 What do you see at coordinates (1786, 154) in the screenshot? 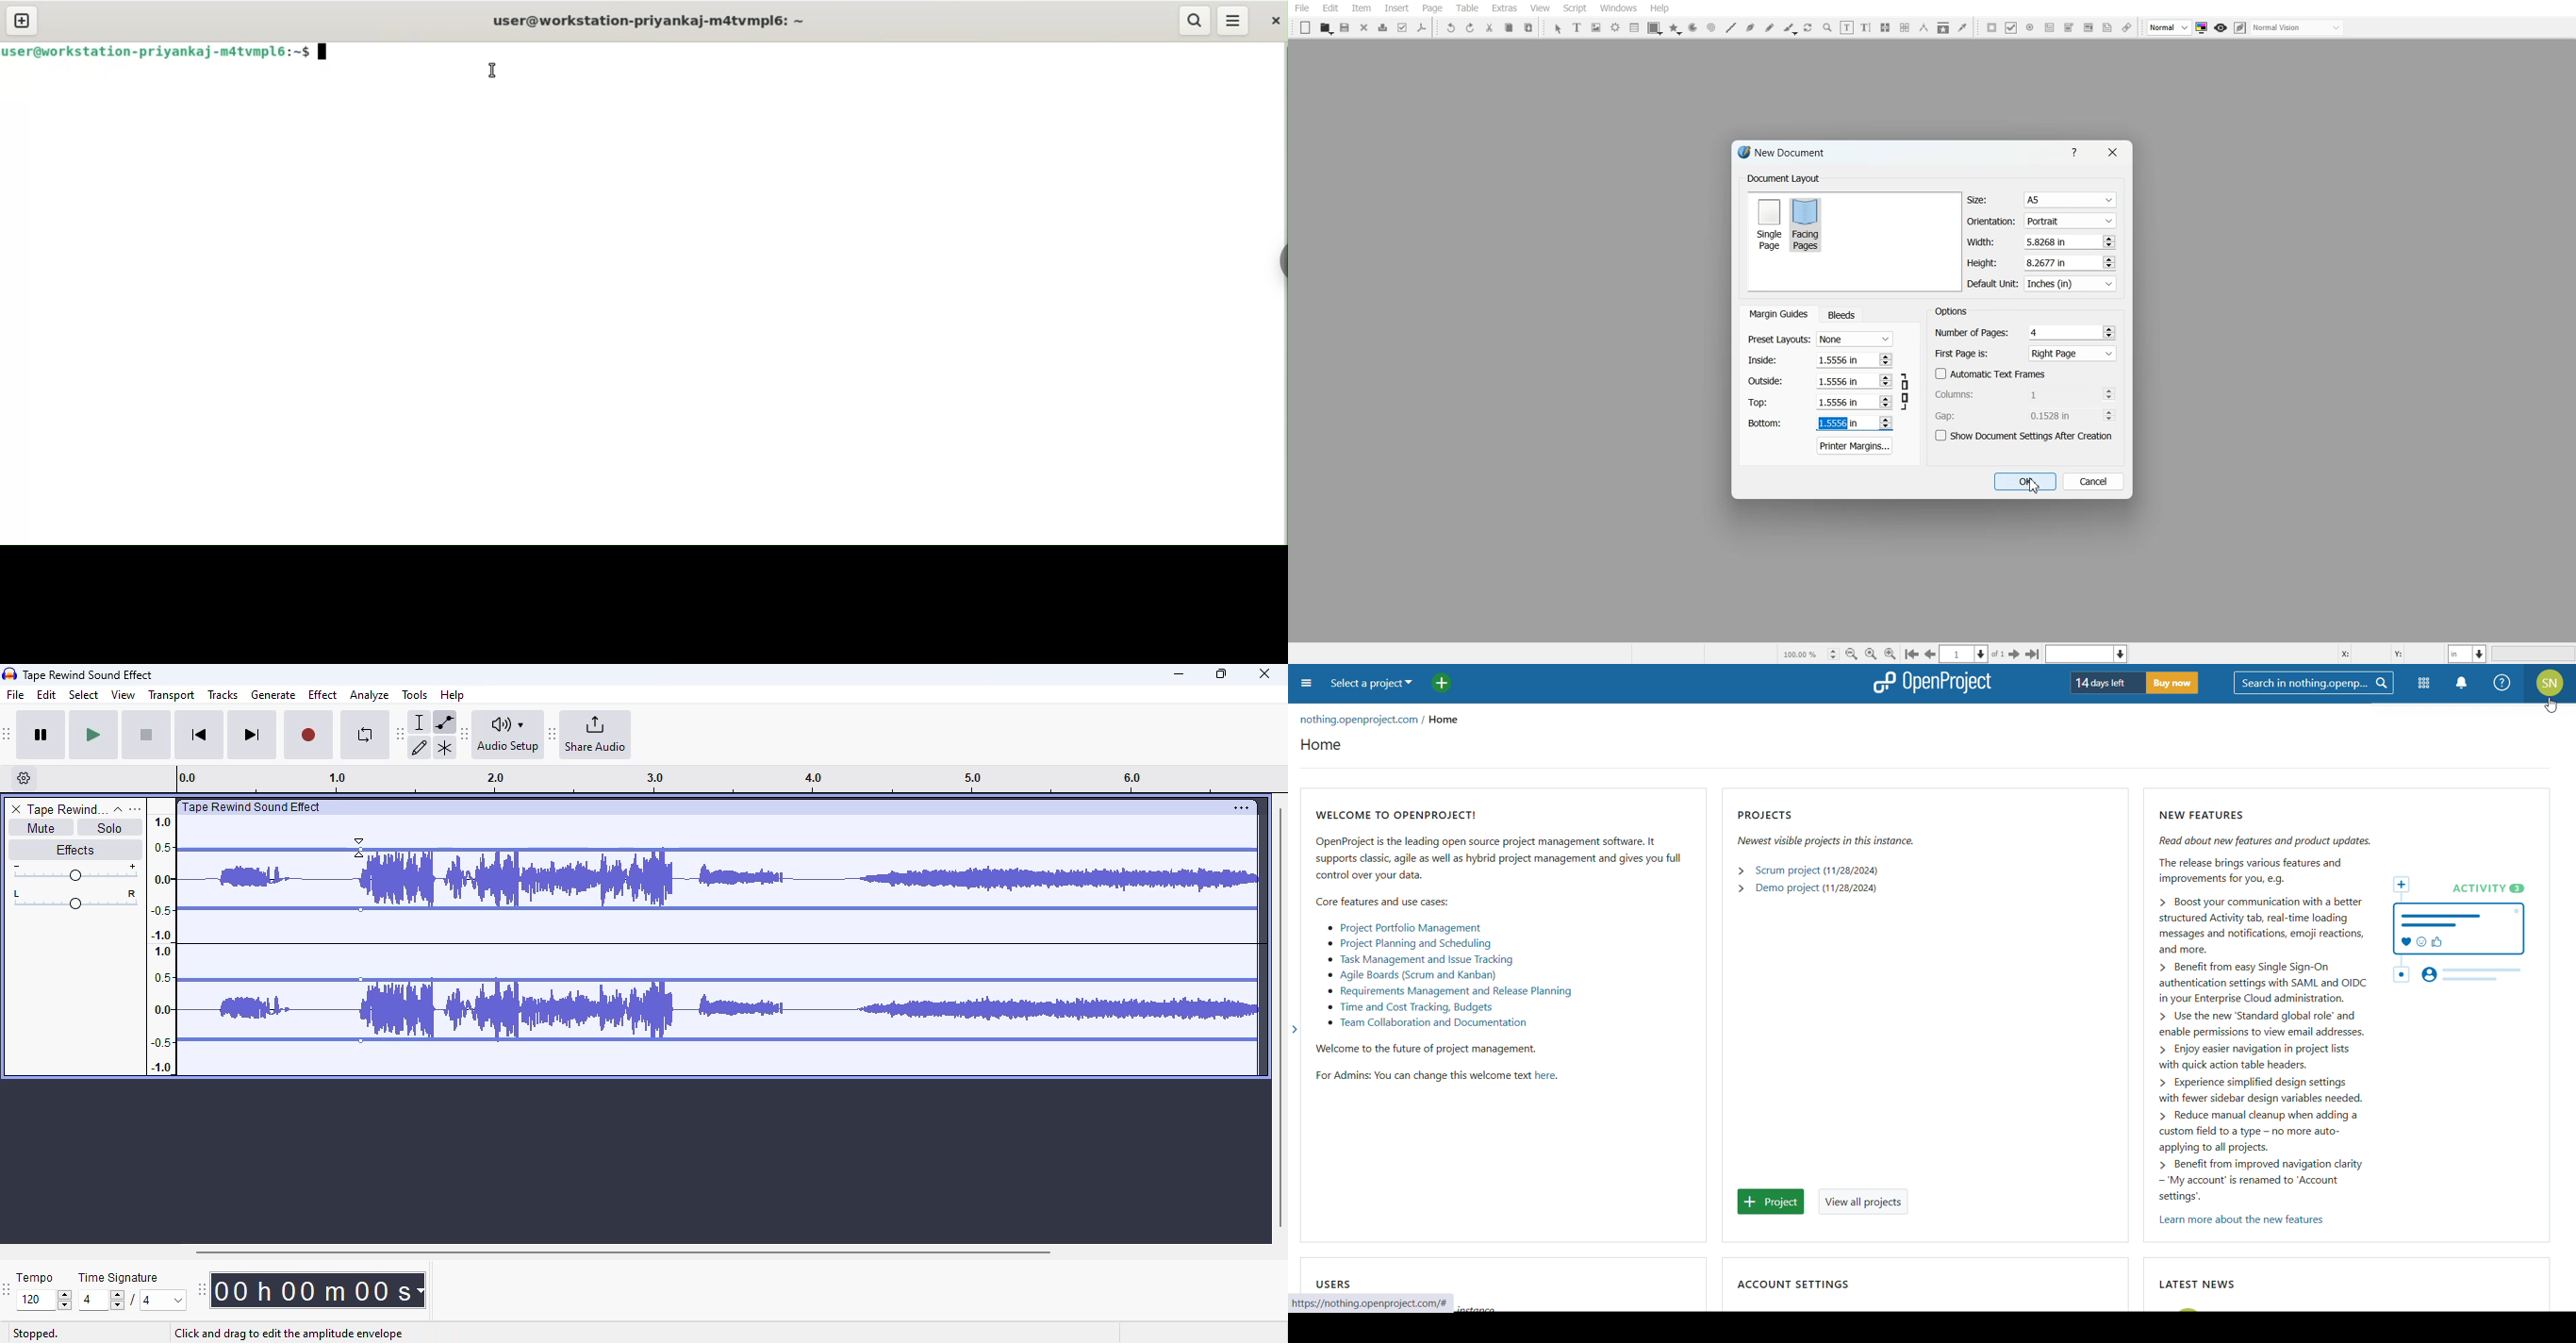
I see `Text` at bounding box center [1786, 154].